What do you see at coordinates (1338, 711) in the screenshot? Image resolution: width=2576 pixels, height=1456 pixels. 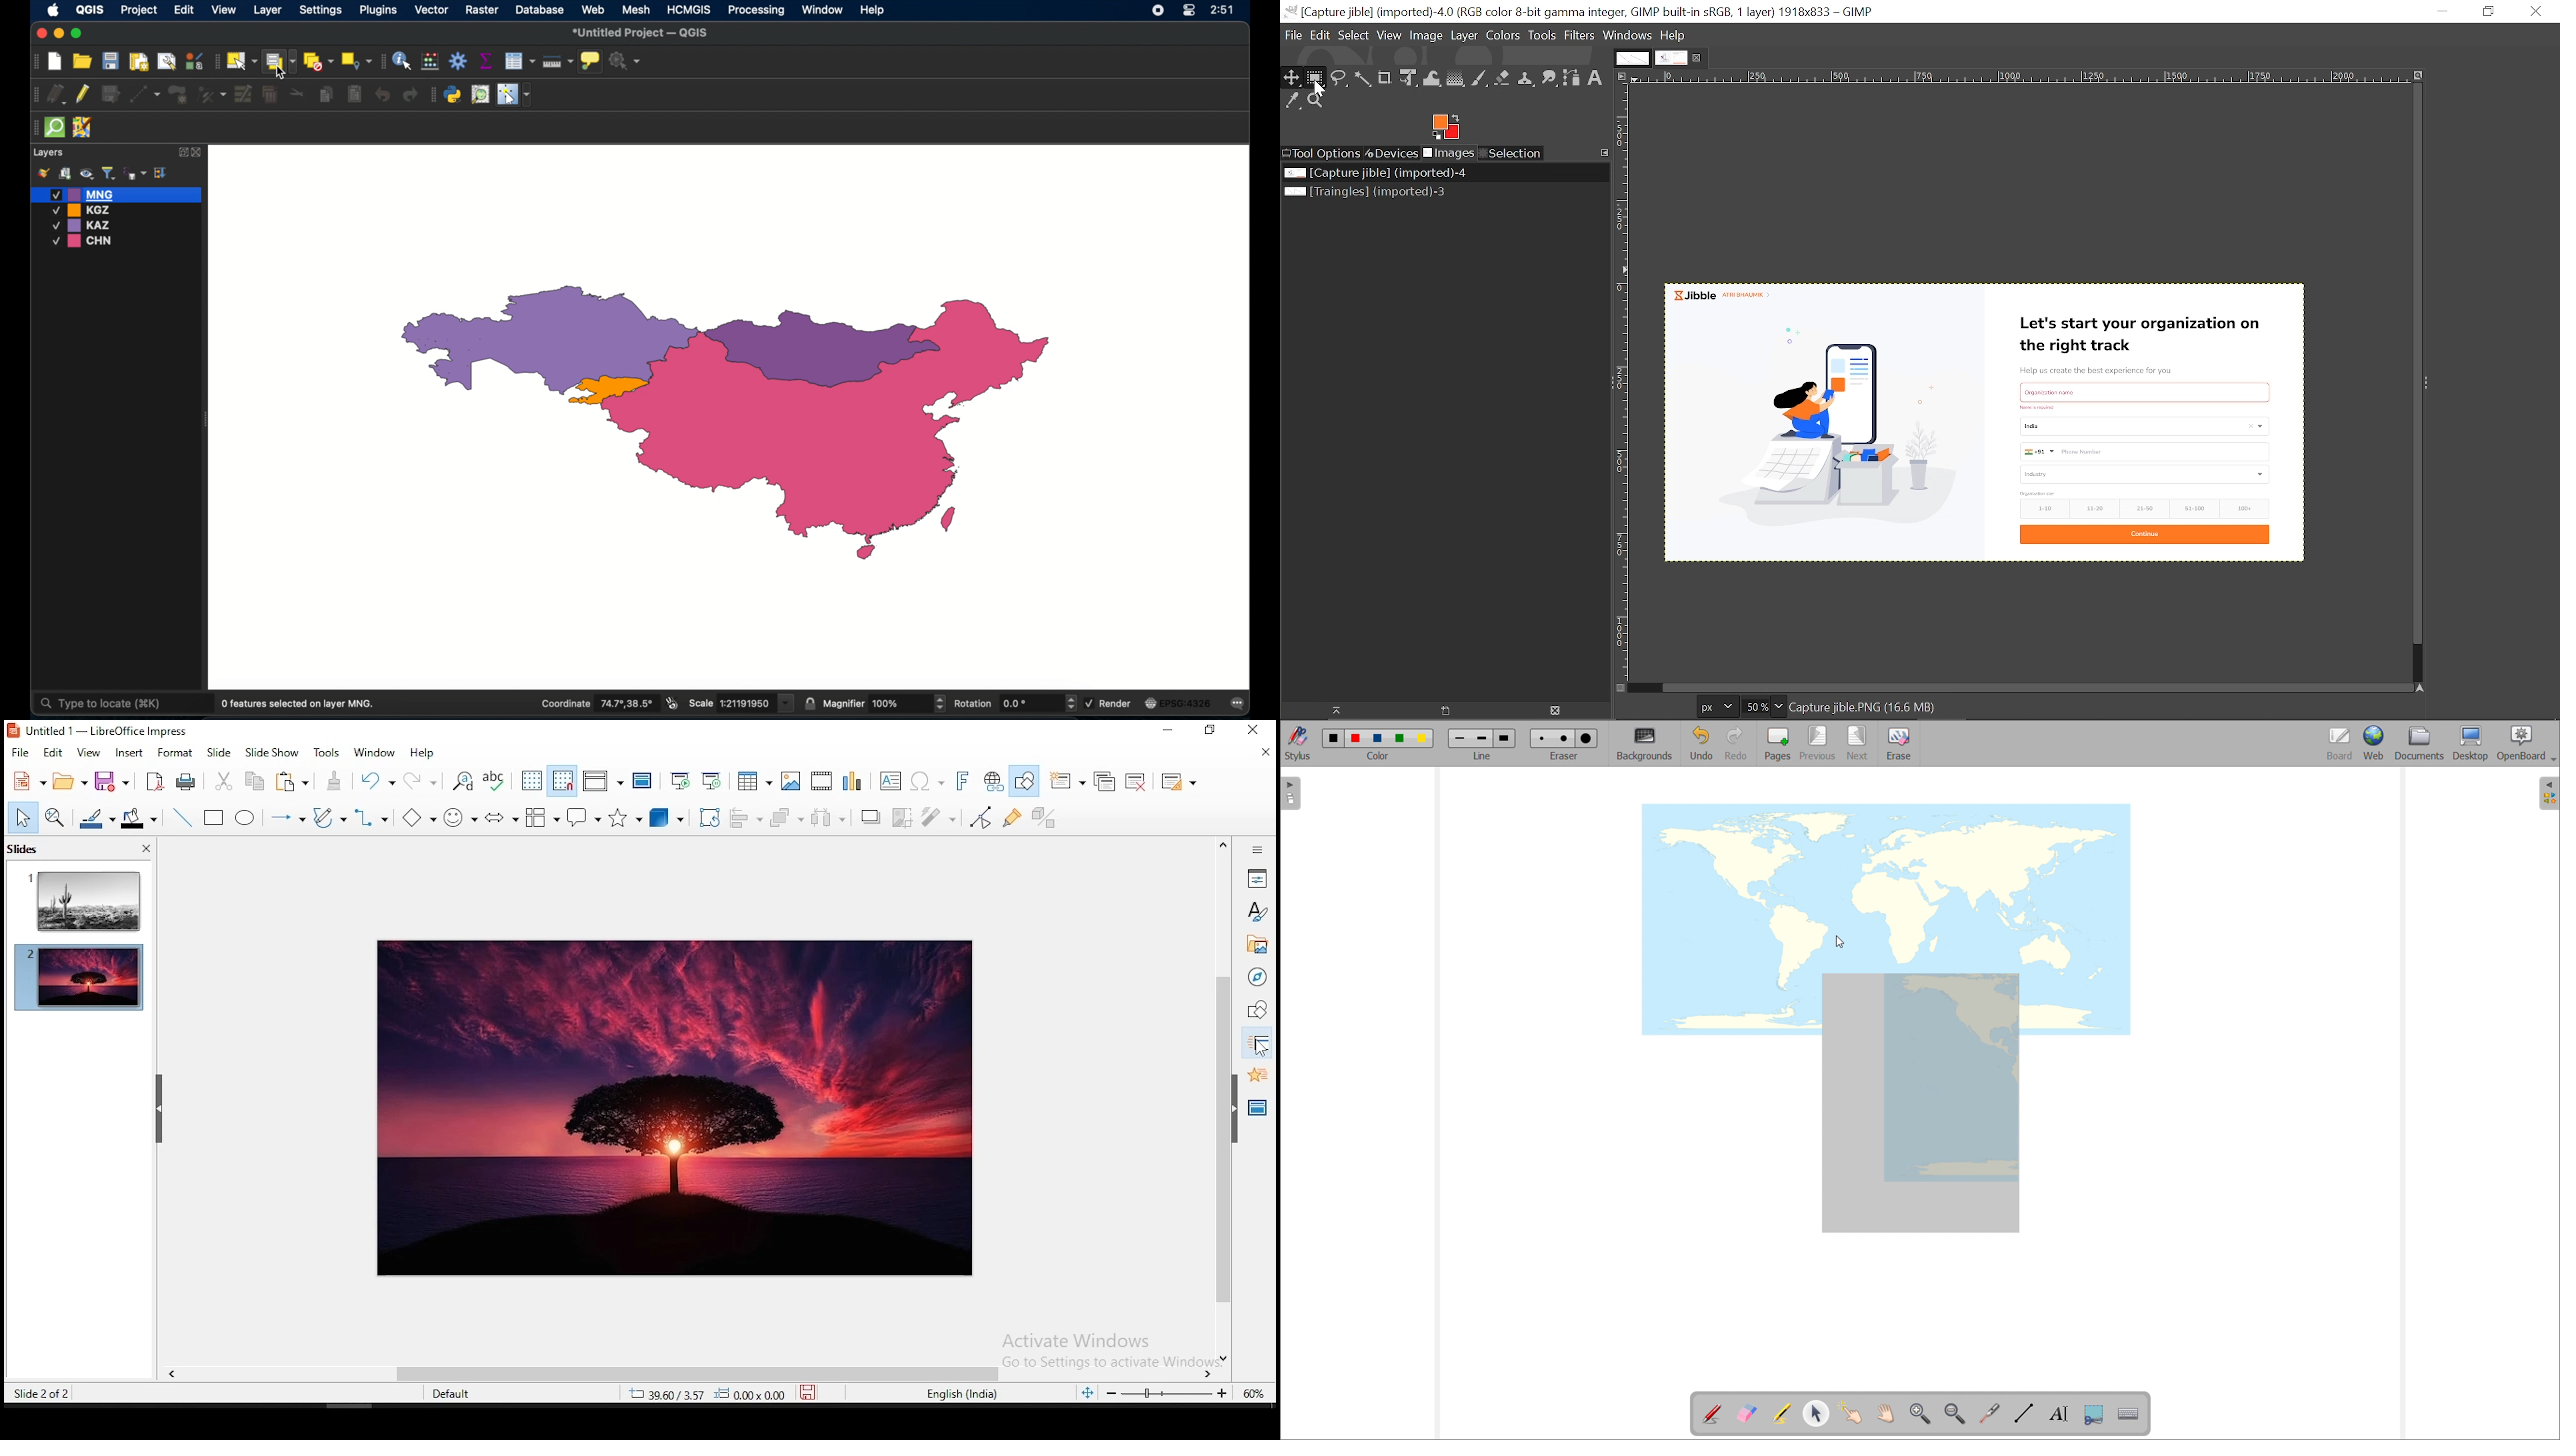 I see `Raise this image's display` at bounding box center [1338, 711].